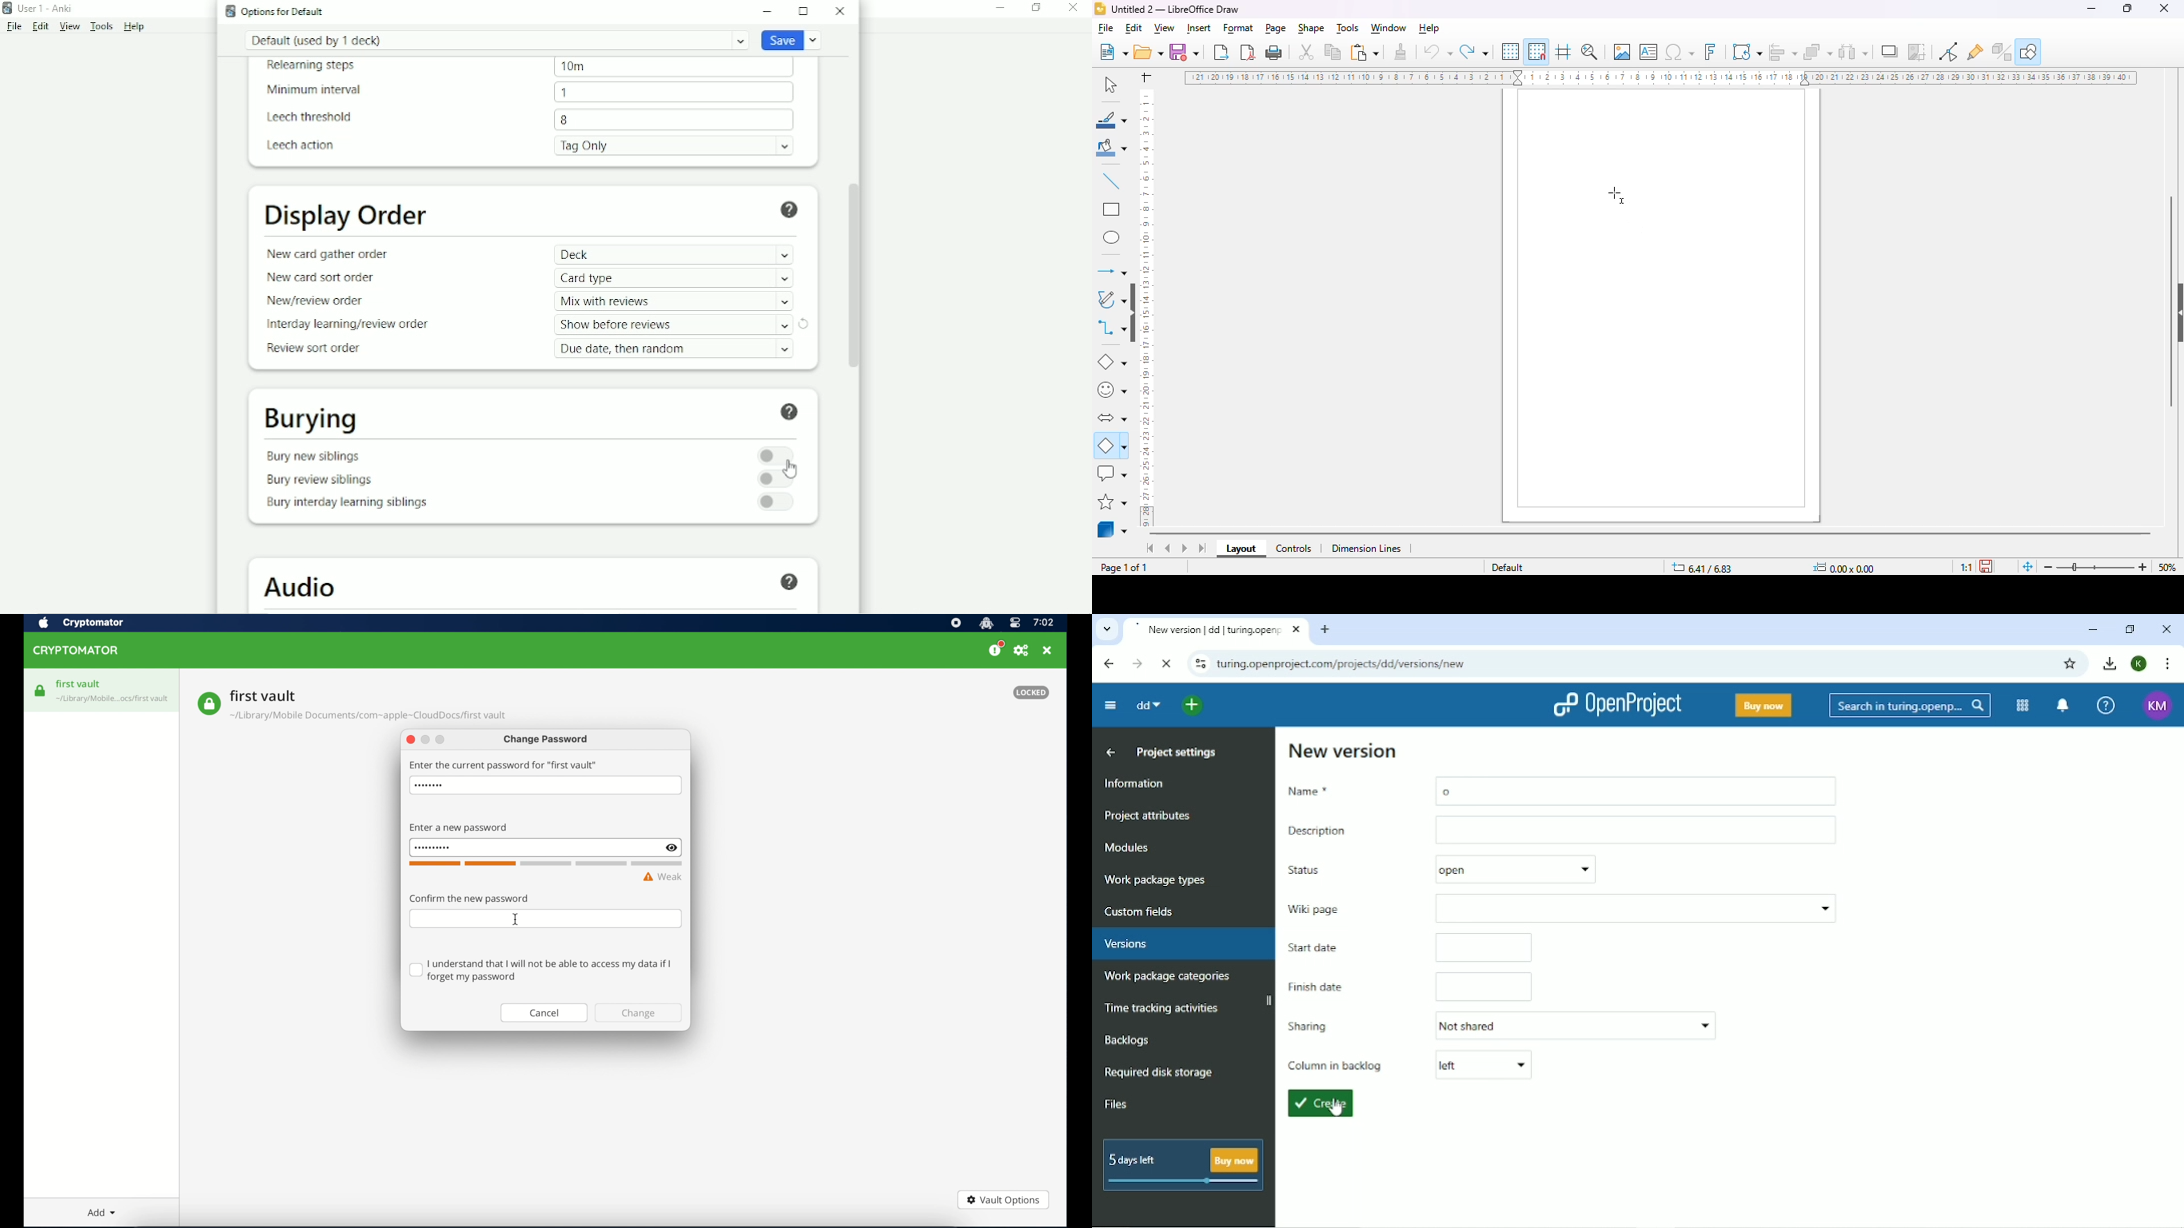 The width and height of the screenshot is (2184, 1232). What do you see at coordinates (775, 479) in the screenshot?
I see `Toggle on/off` at bounding box center [775, 479].